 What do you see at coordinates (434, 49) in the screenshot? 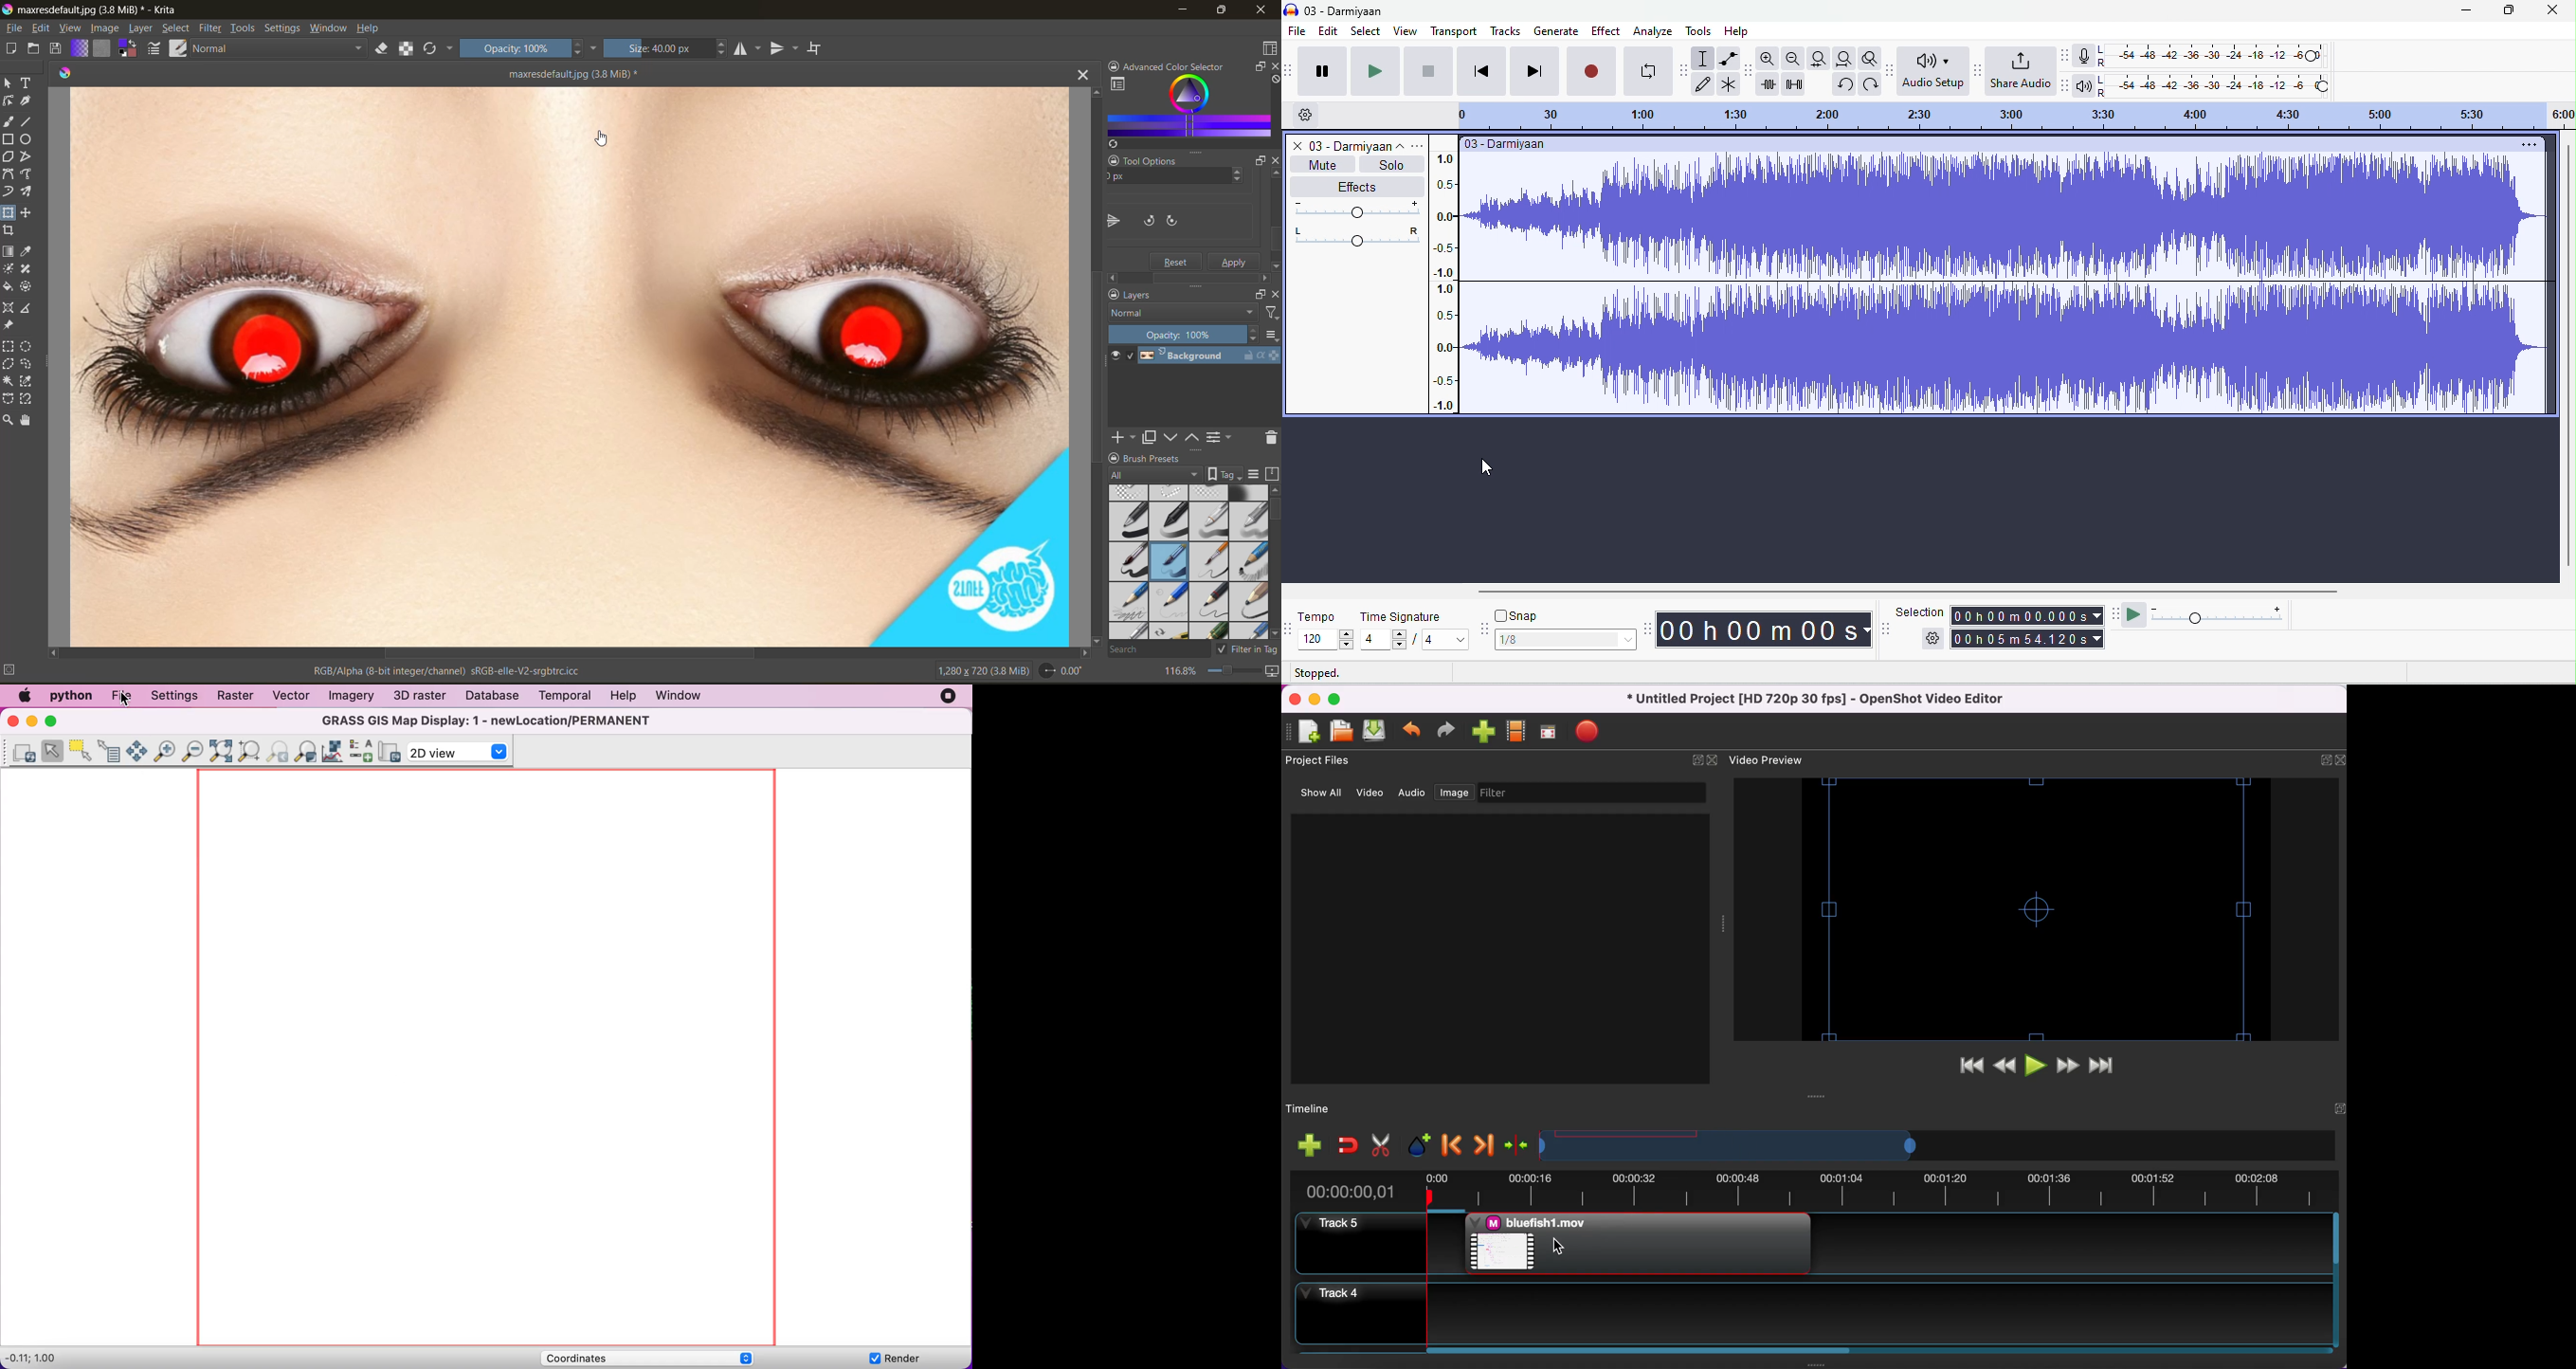
I see `reload original preset` at bounding box center [434, 49].